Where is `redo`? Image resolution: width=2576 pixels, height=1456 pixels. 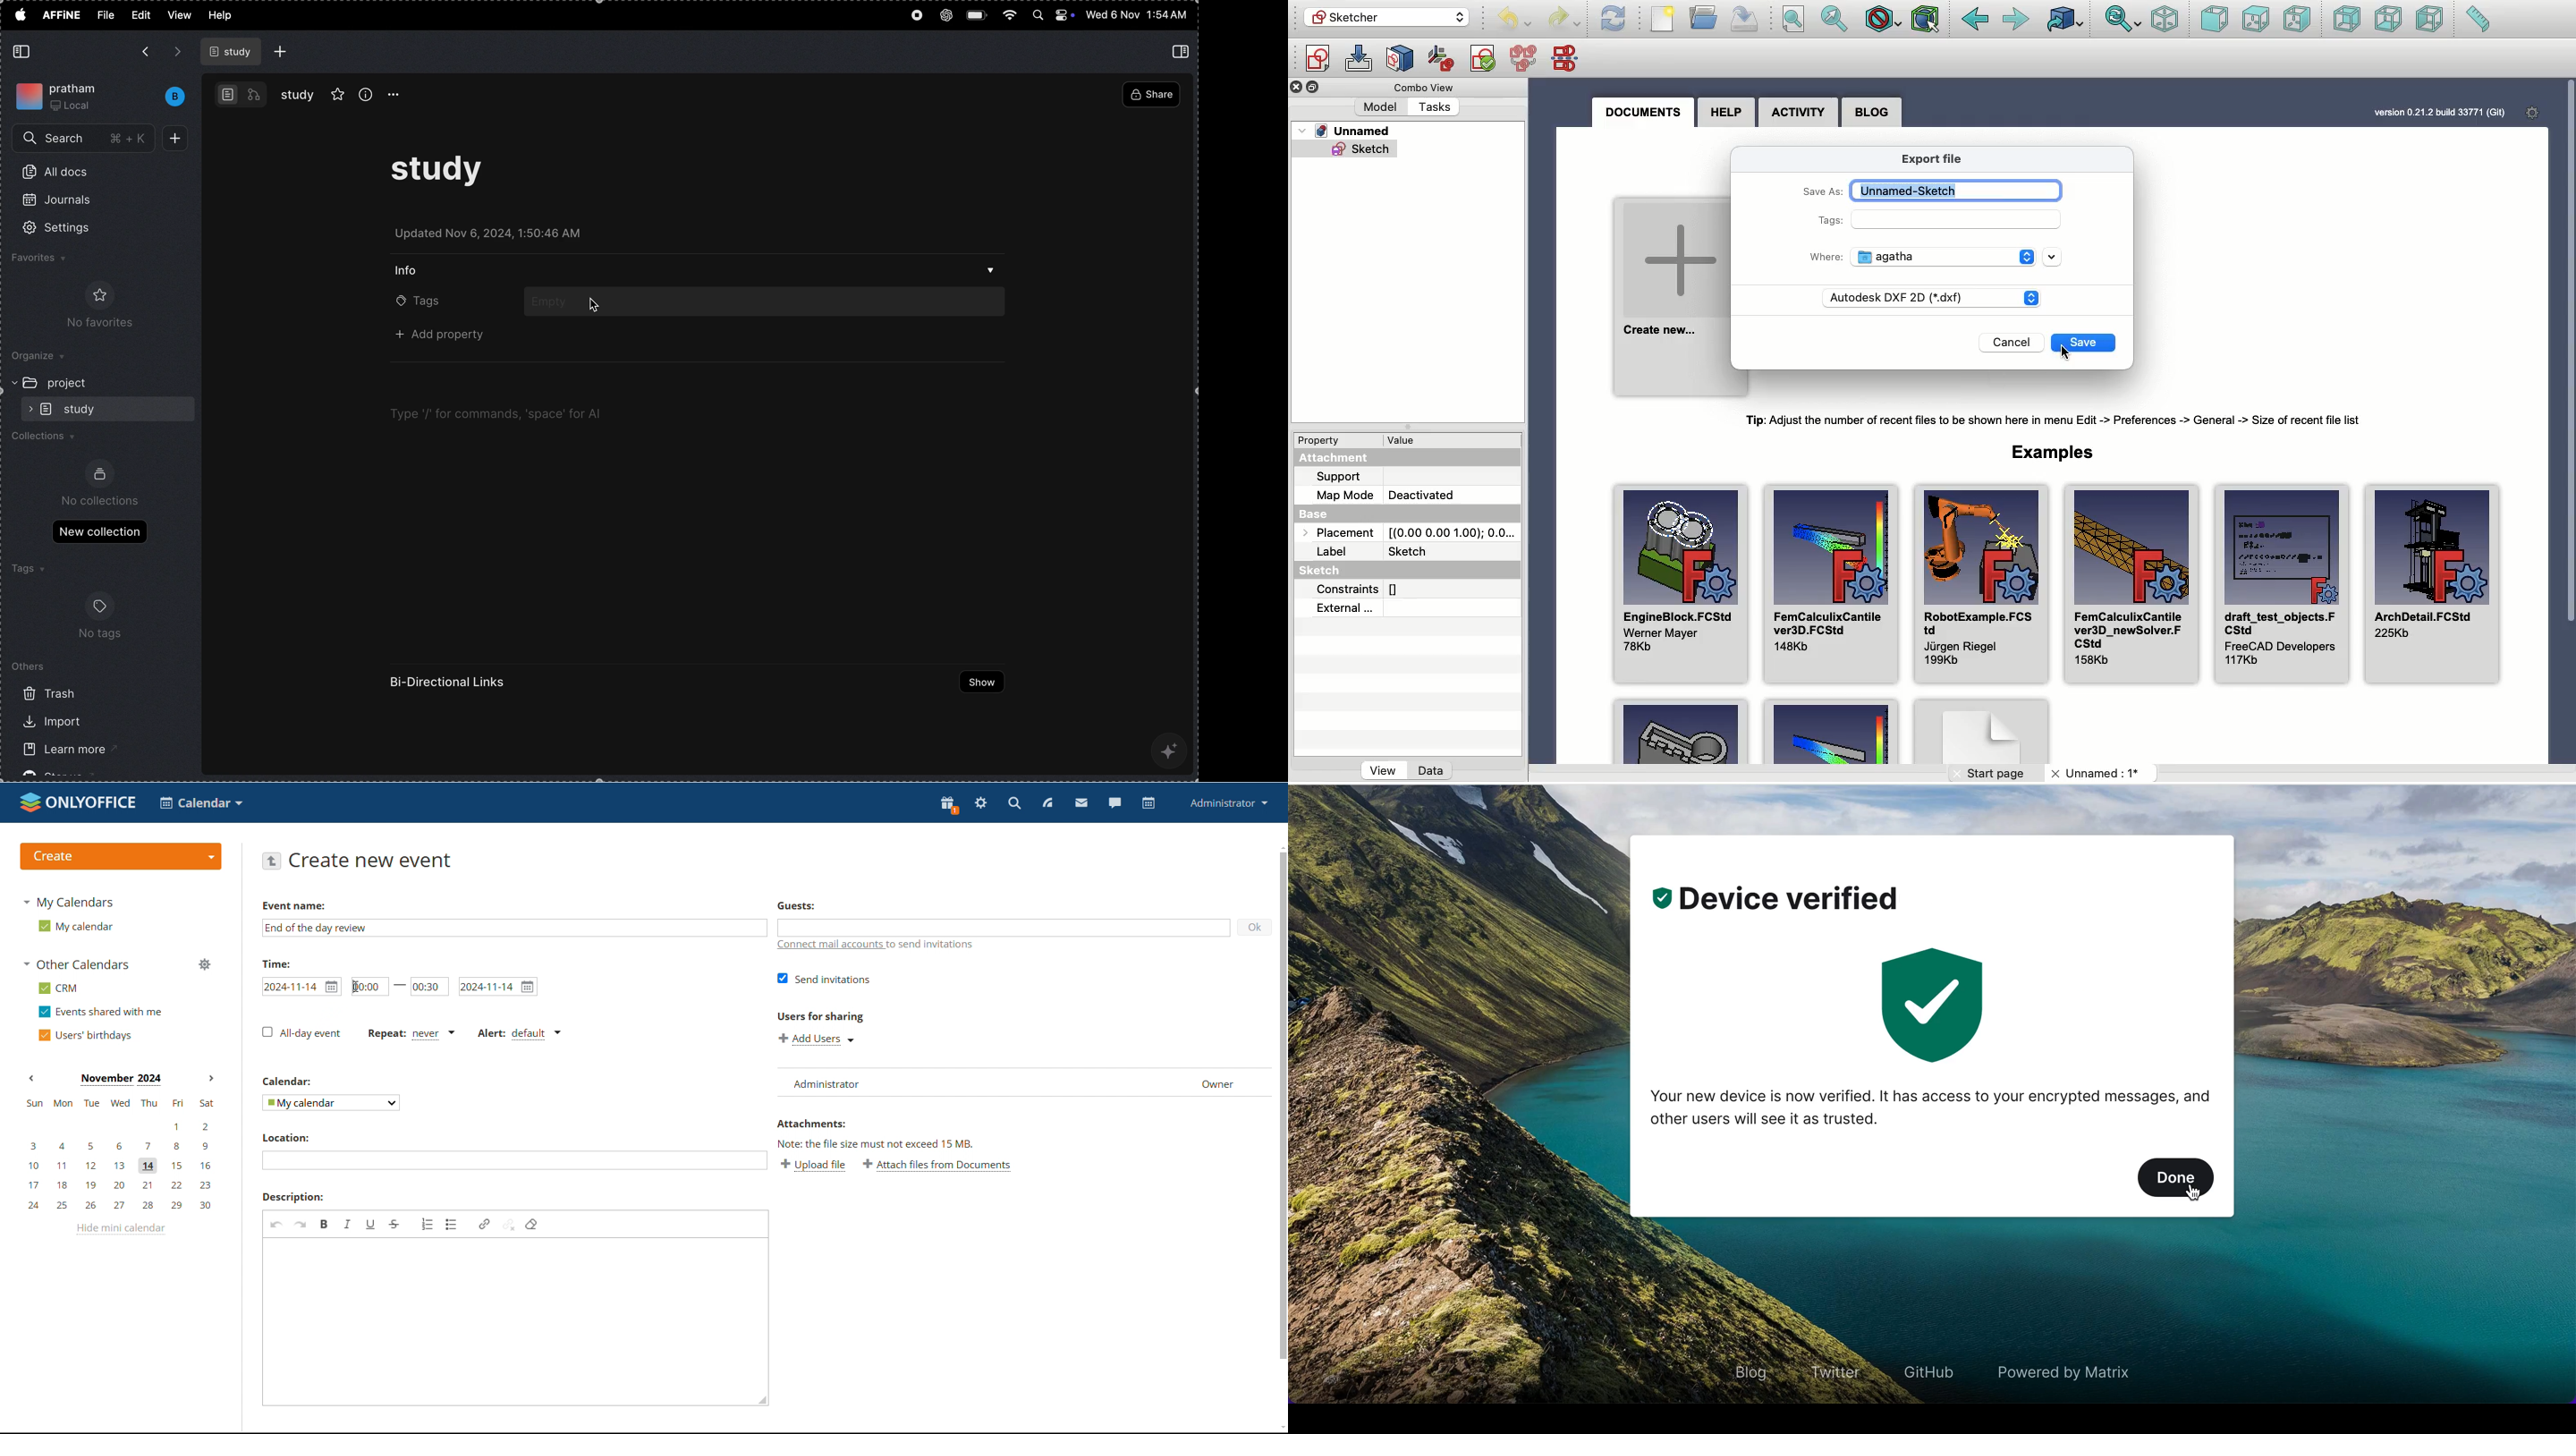 redo is located at coordinates (301, 1224).